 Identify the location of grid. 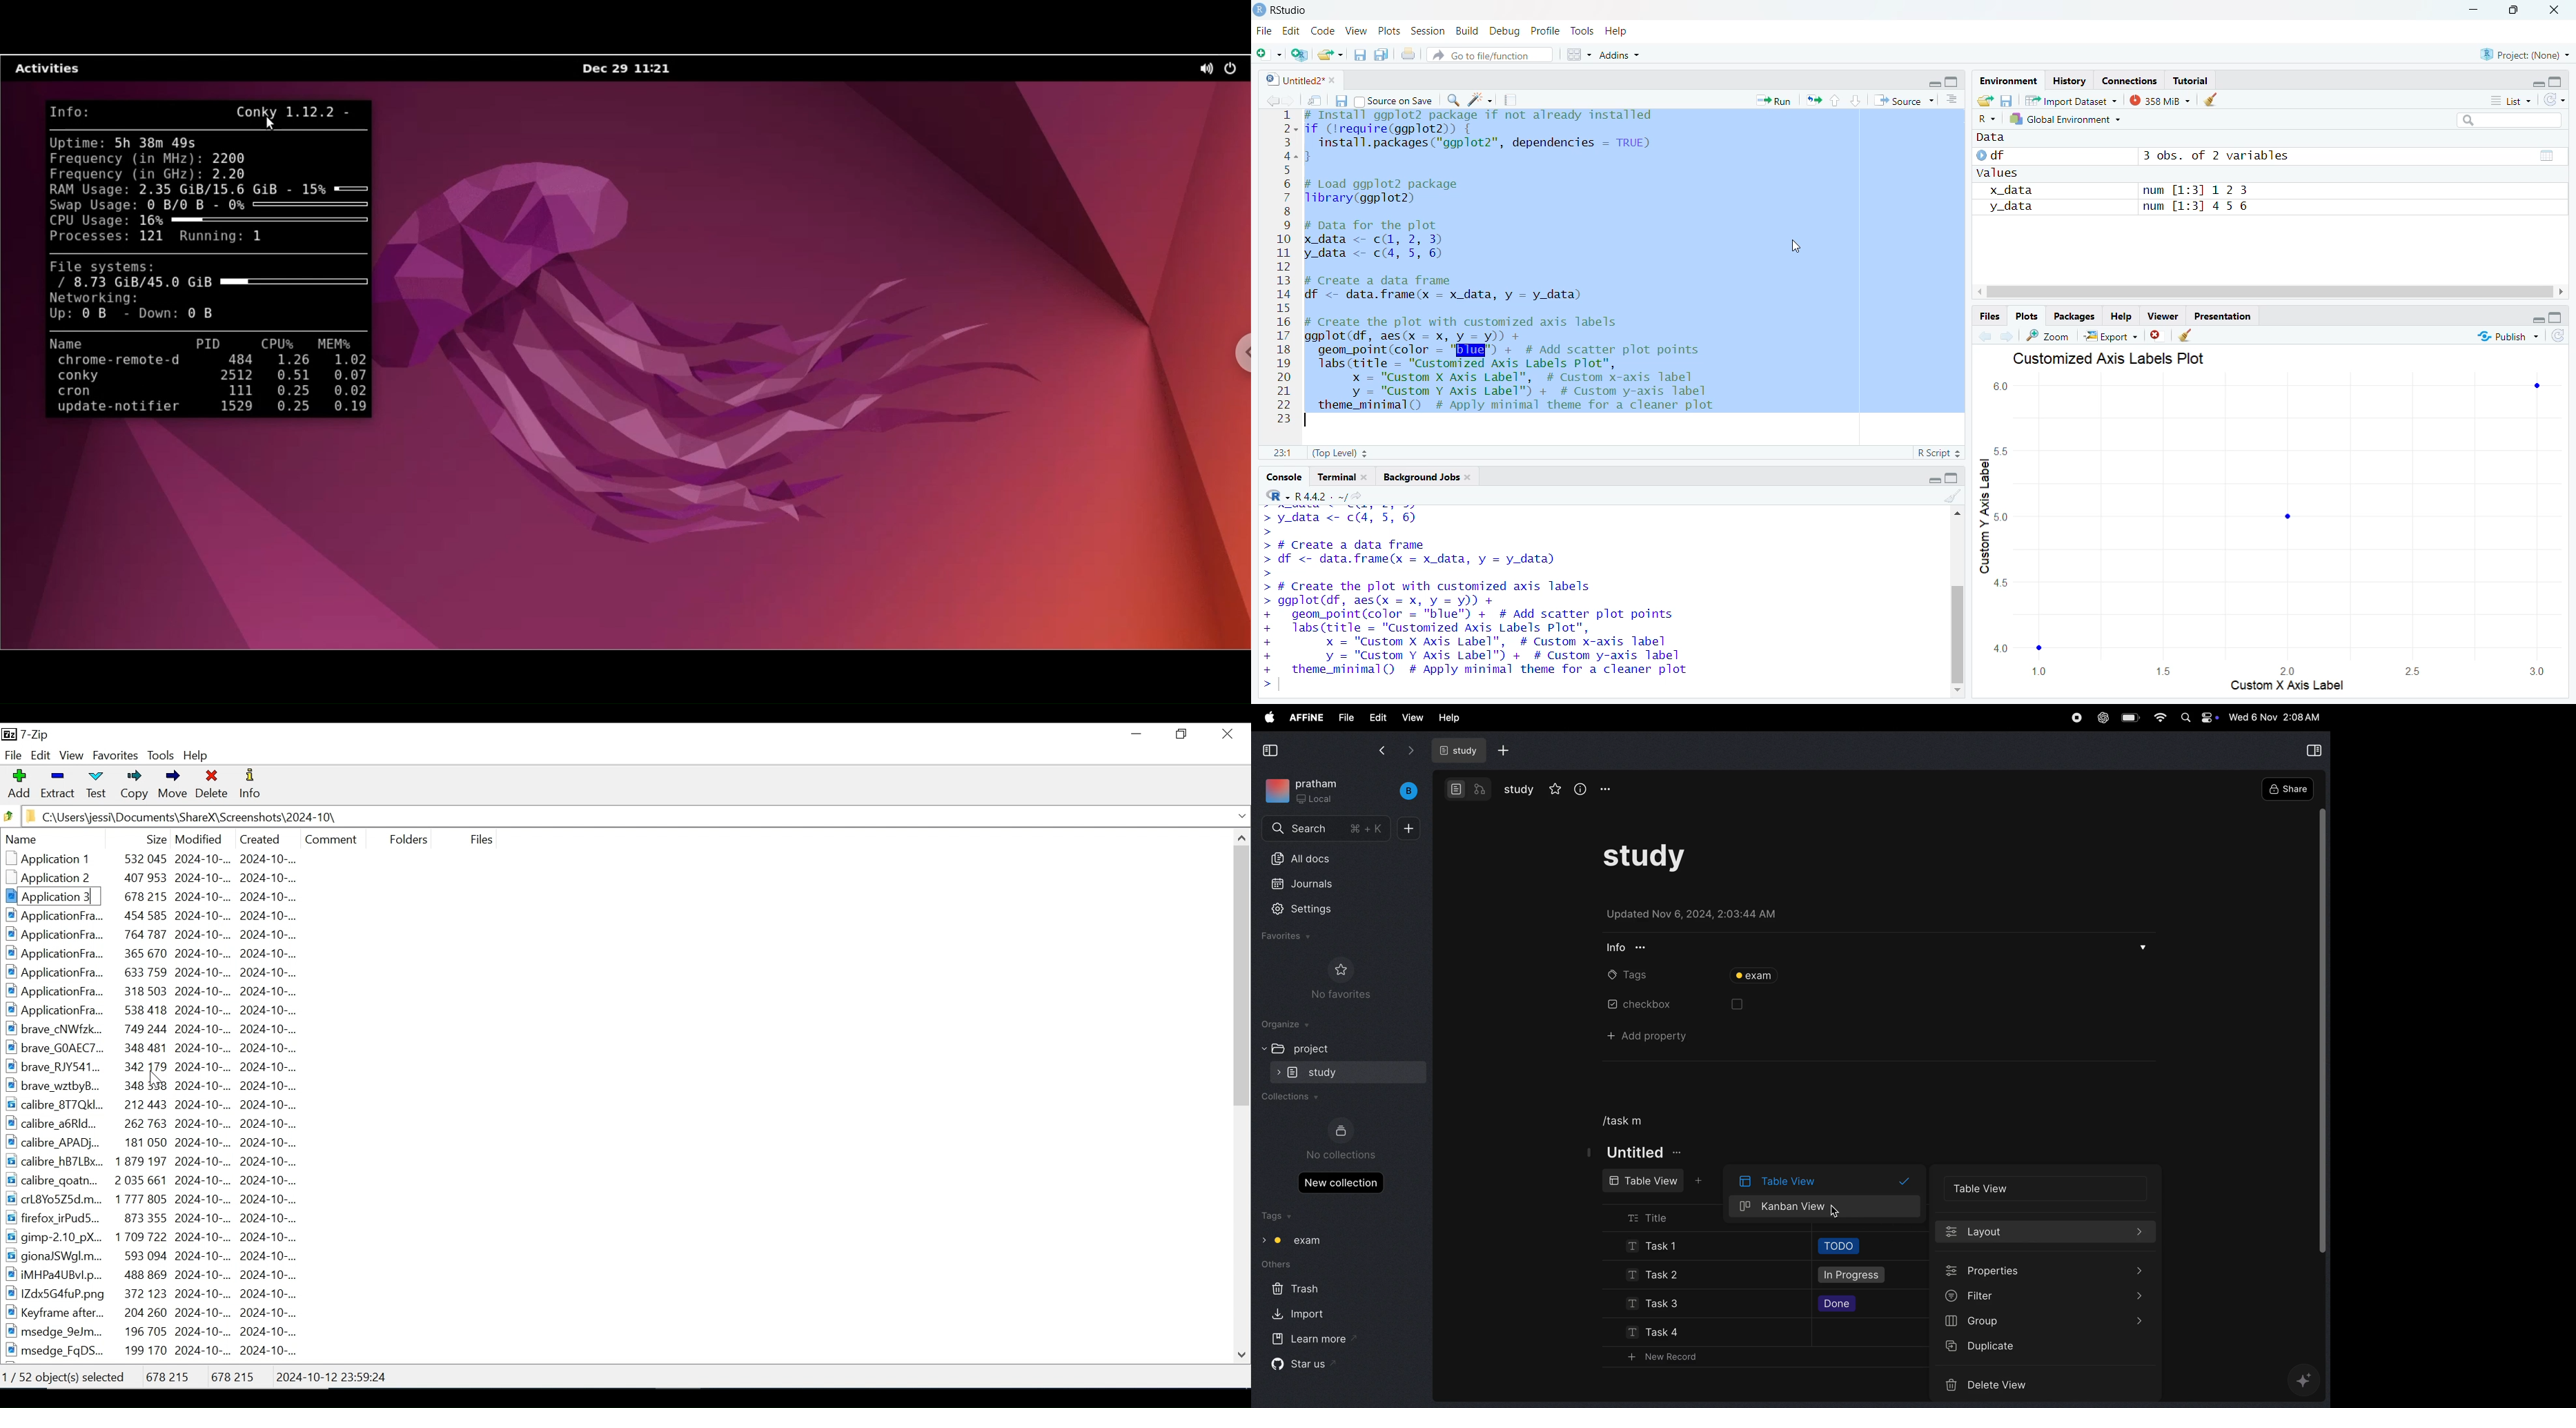
(1578, 57).